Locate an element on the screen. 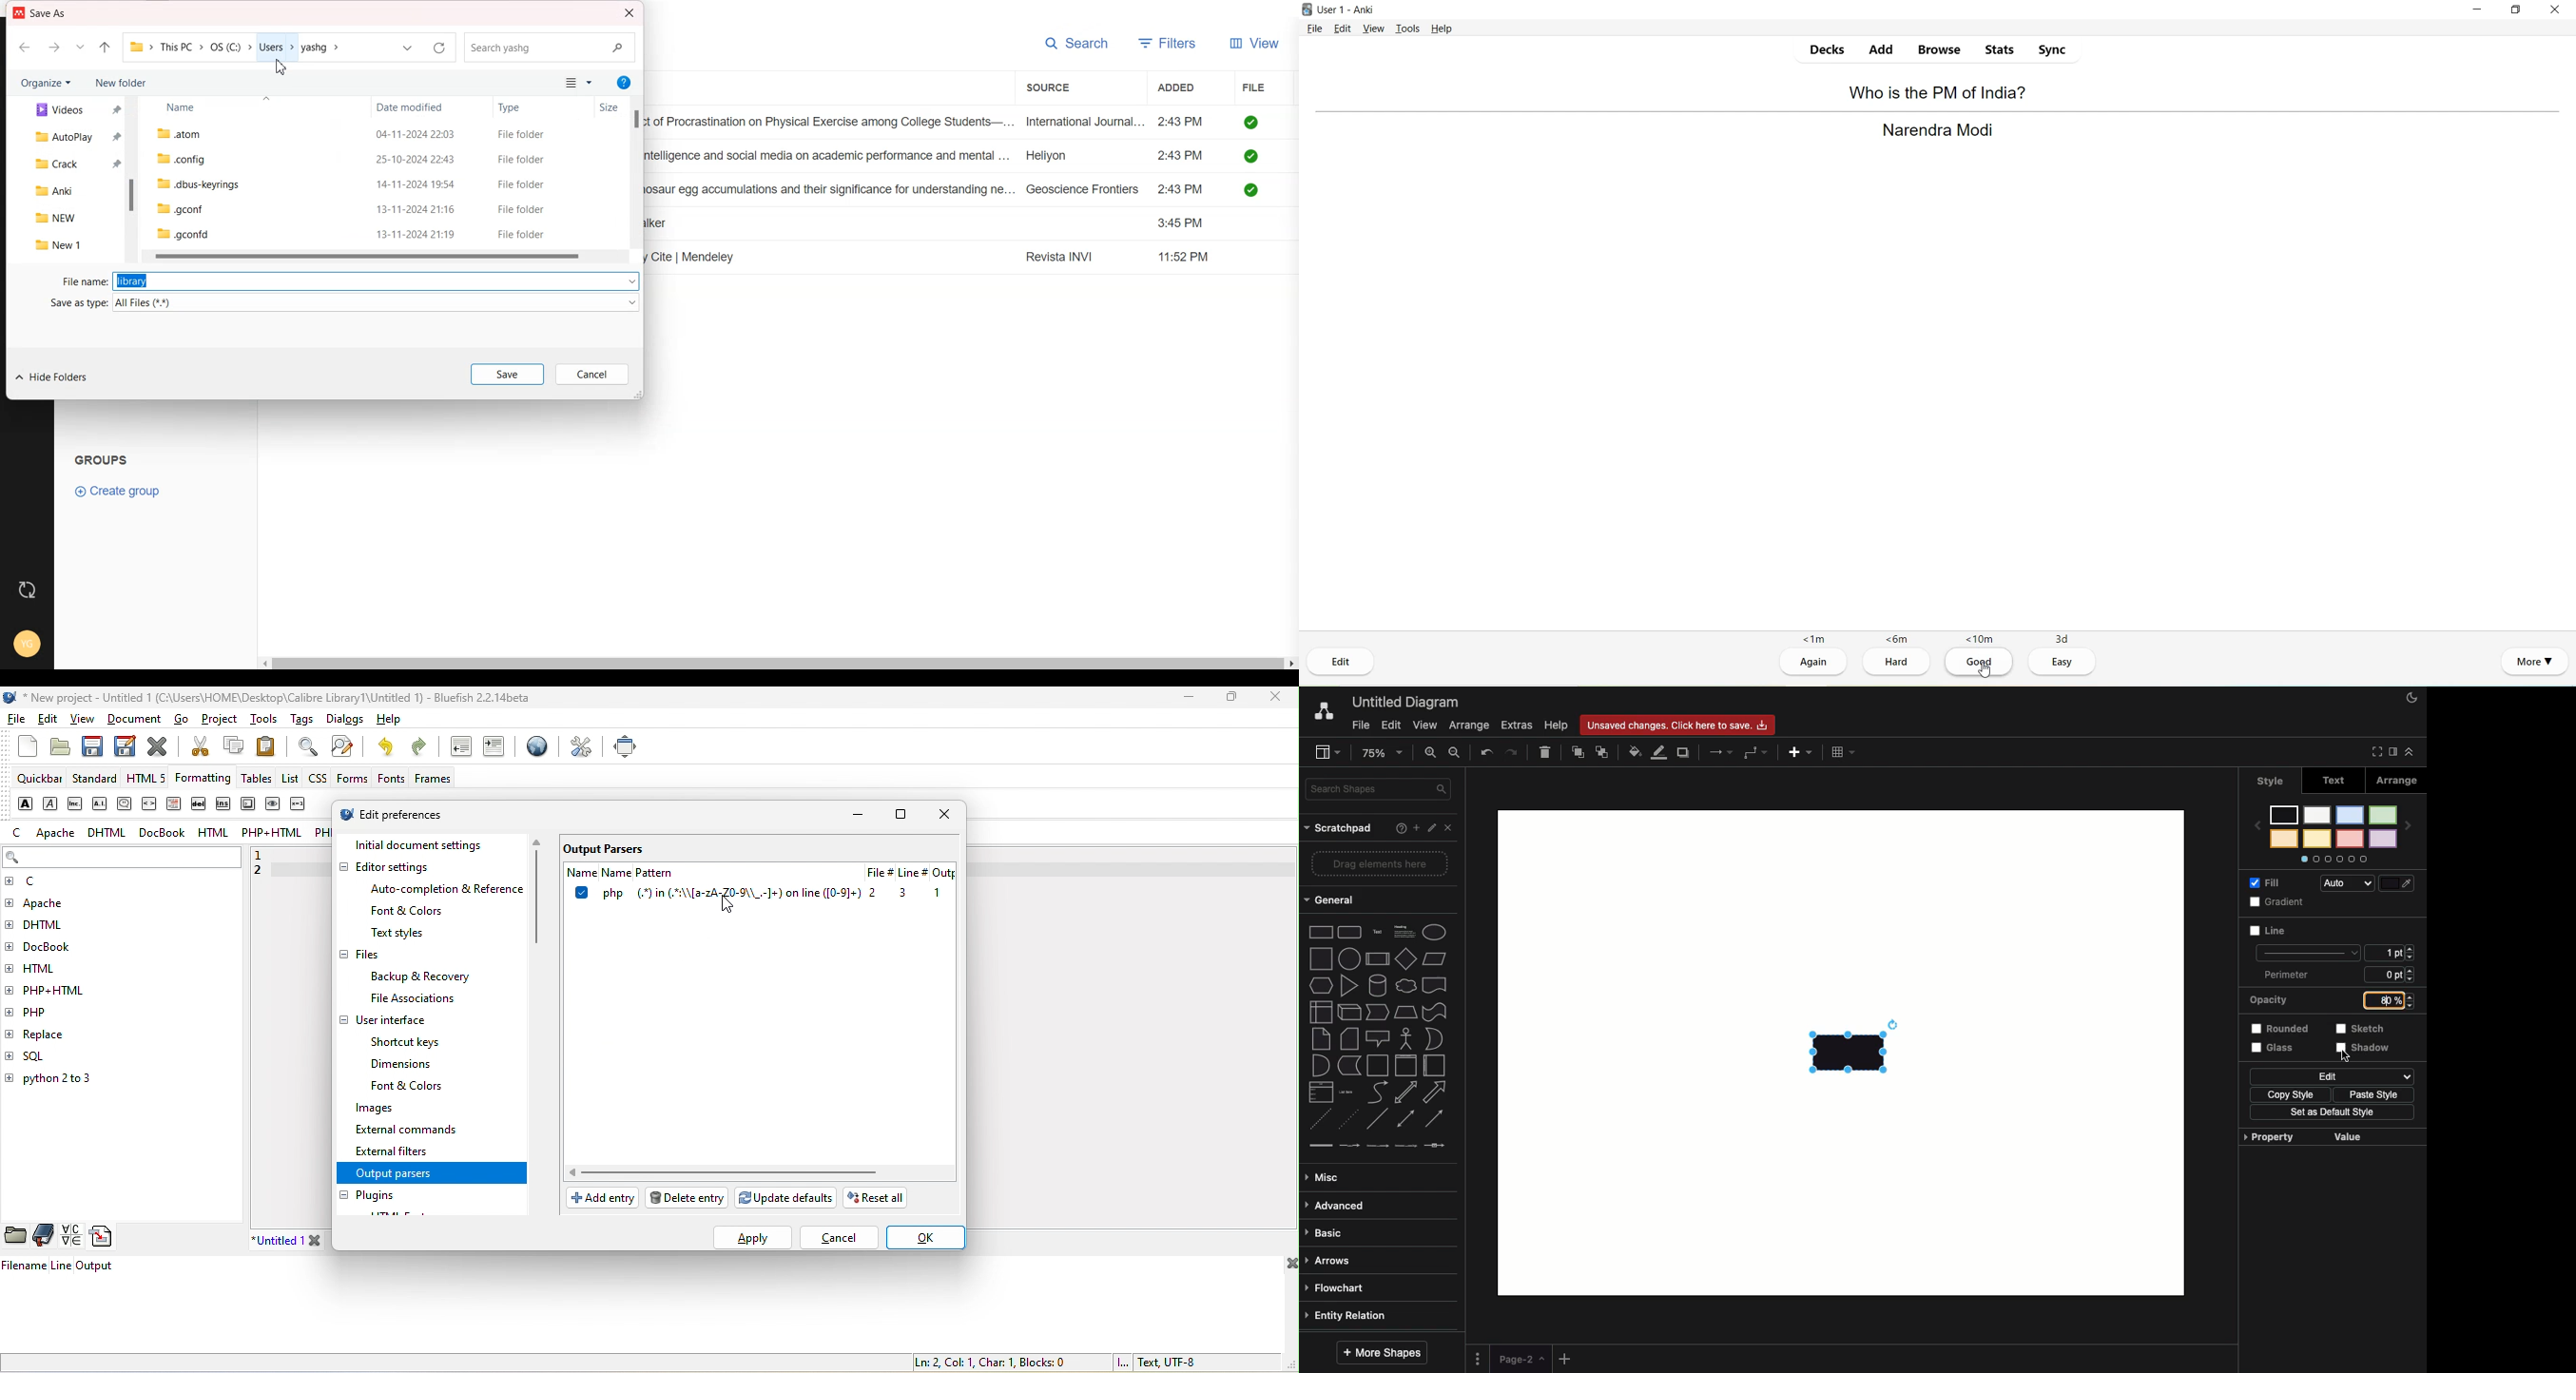 The image size is (2576, 1400). Scratchpad is located at coordinates (1337, 831).